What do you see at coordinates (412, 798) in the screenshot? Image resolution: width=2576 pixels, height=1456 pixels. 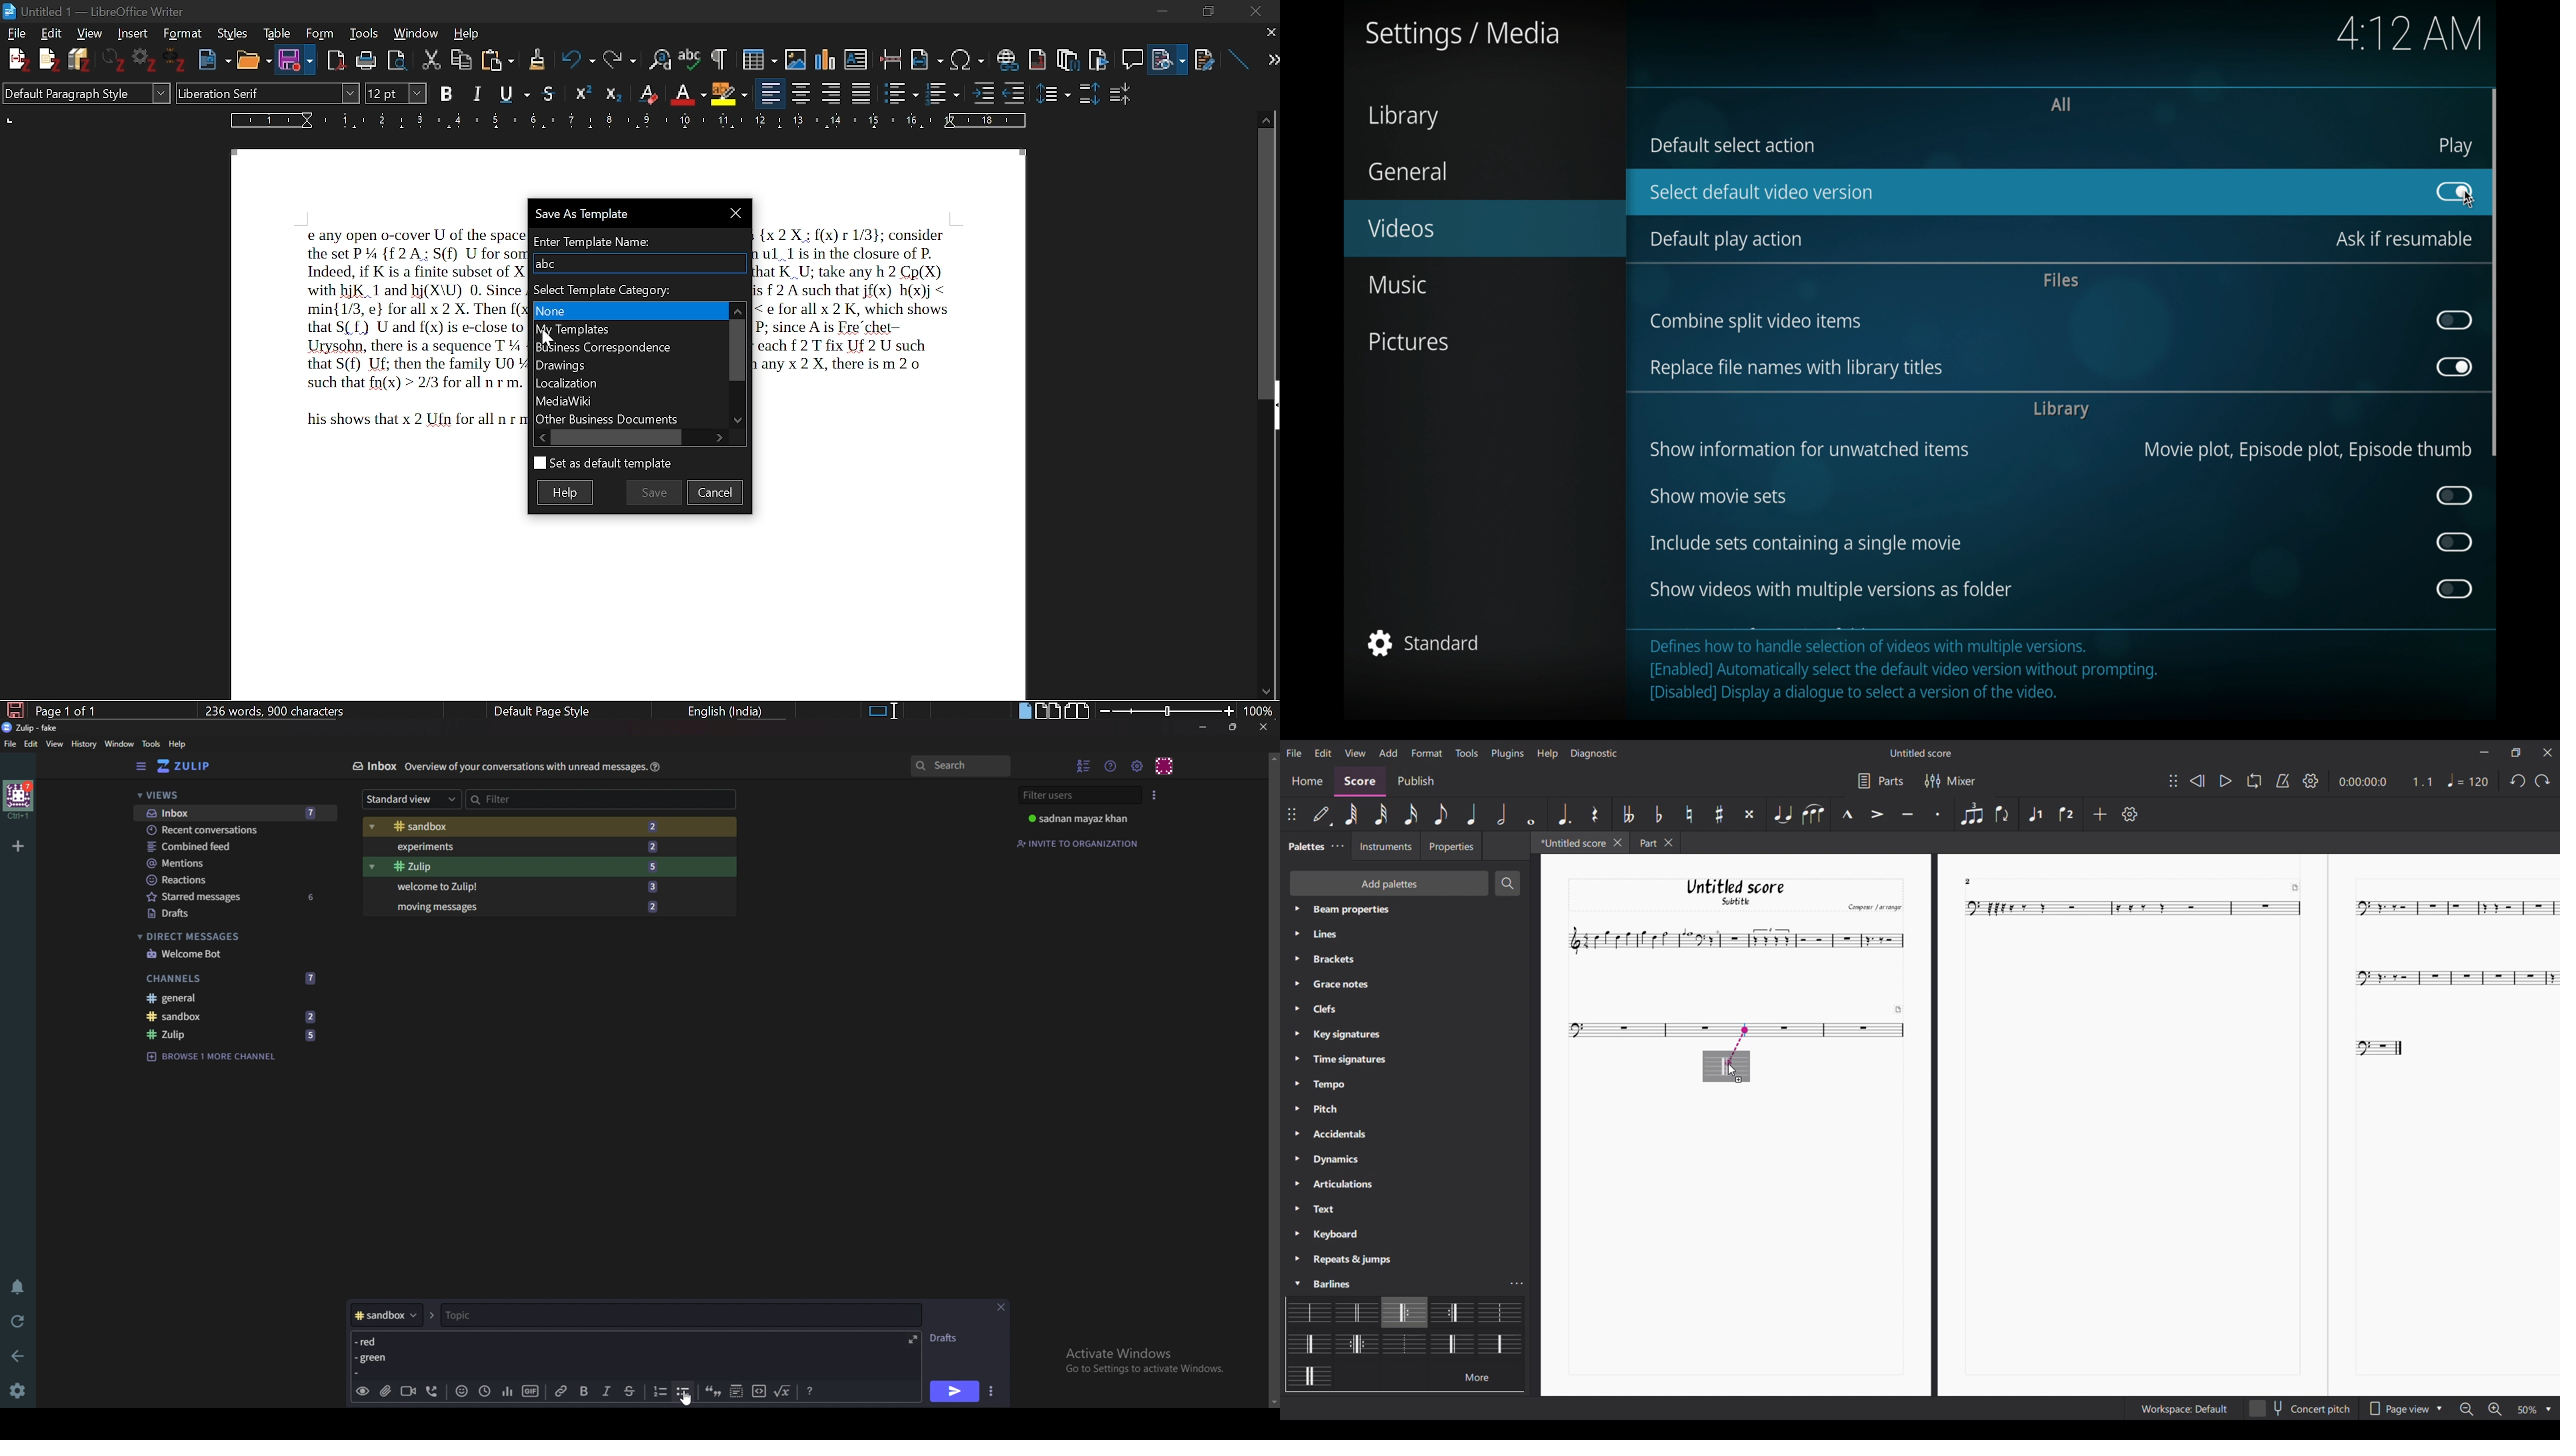 I see `Standard view` at bounding box center [412, 798].